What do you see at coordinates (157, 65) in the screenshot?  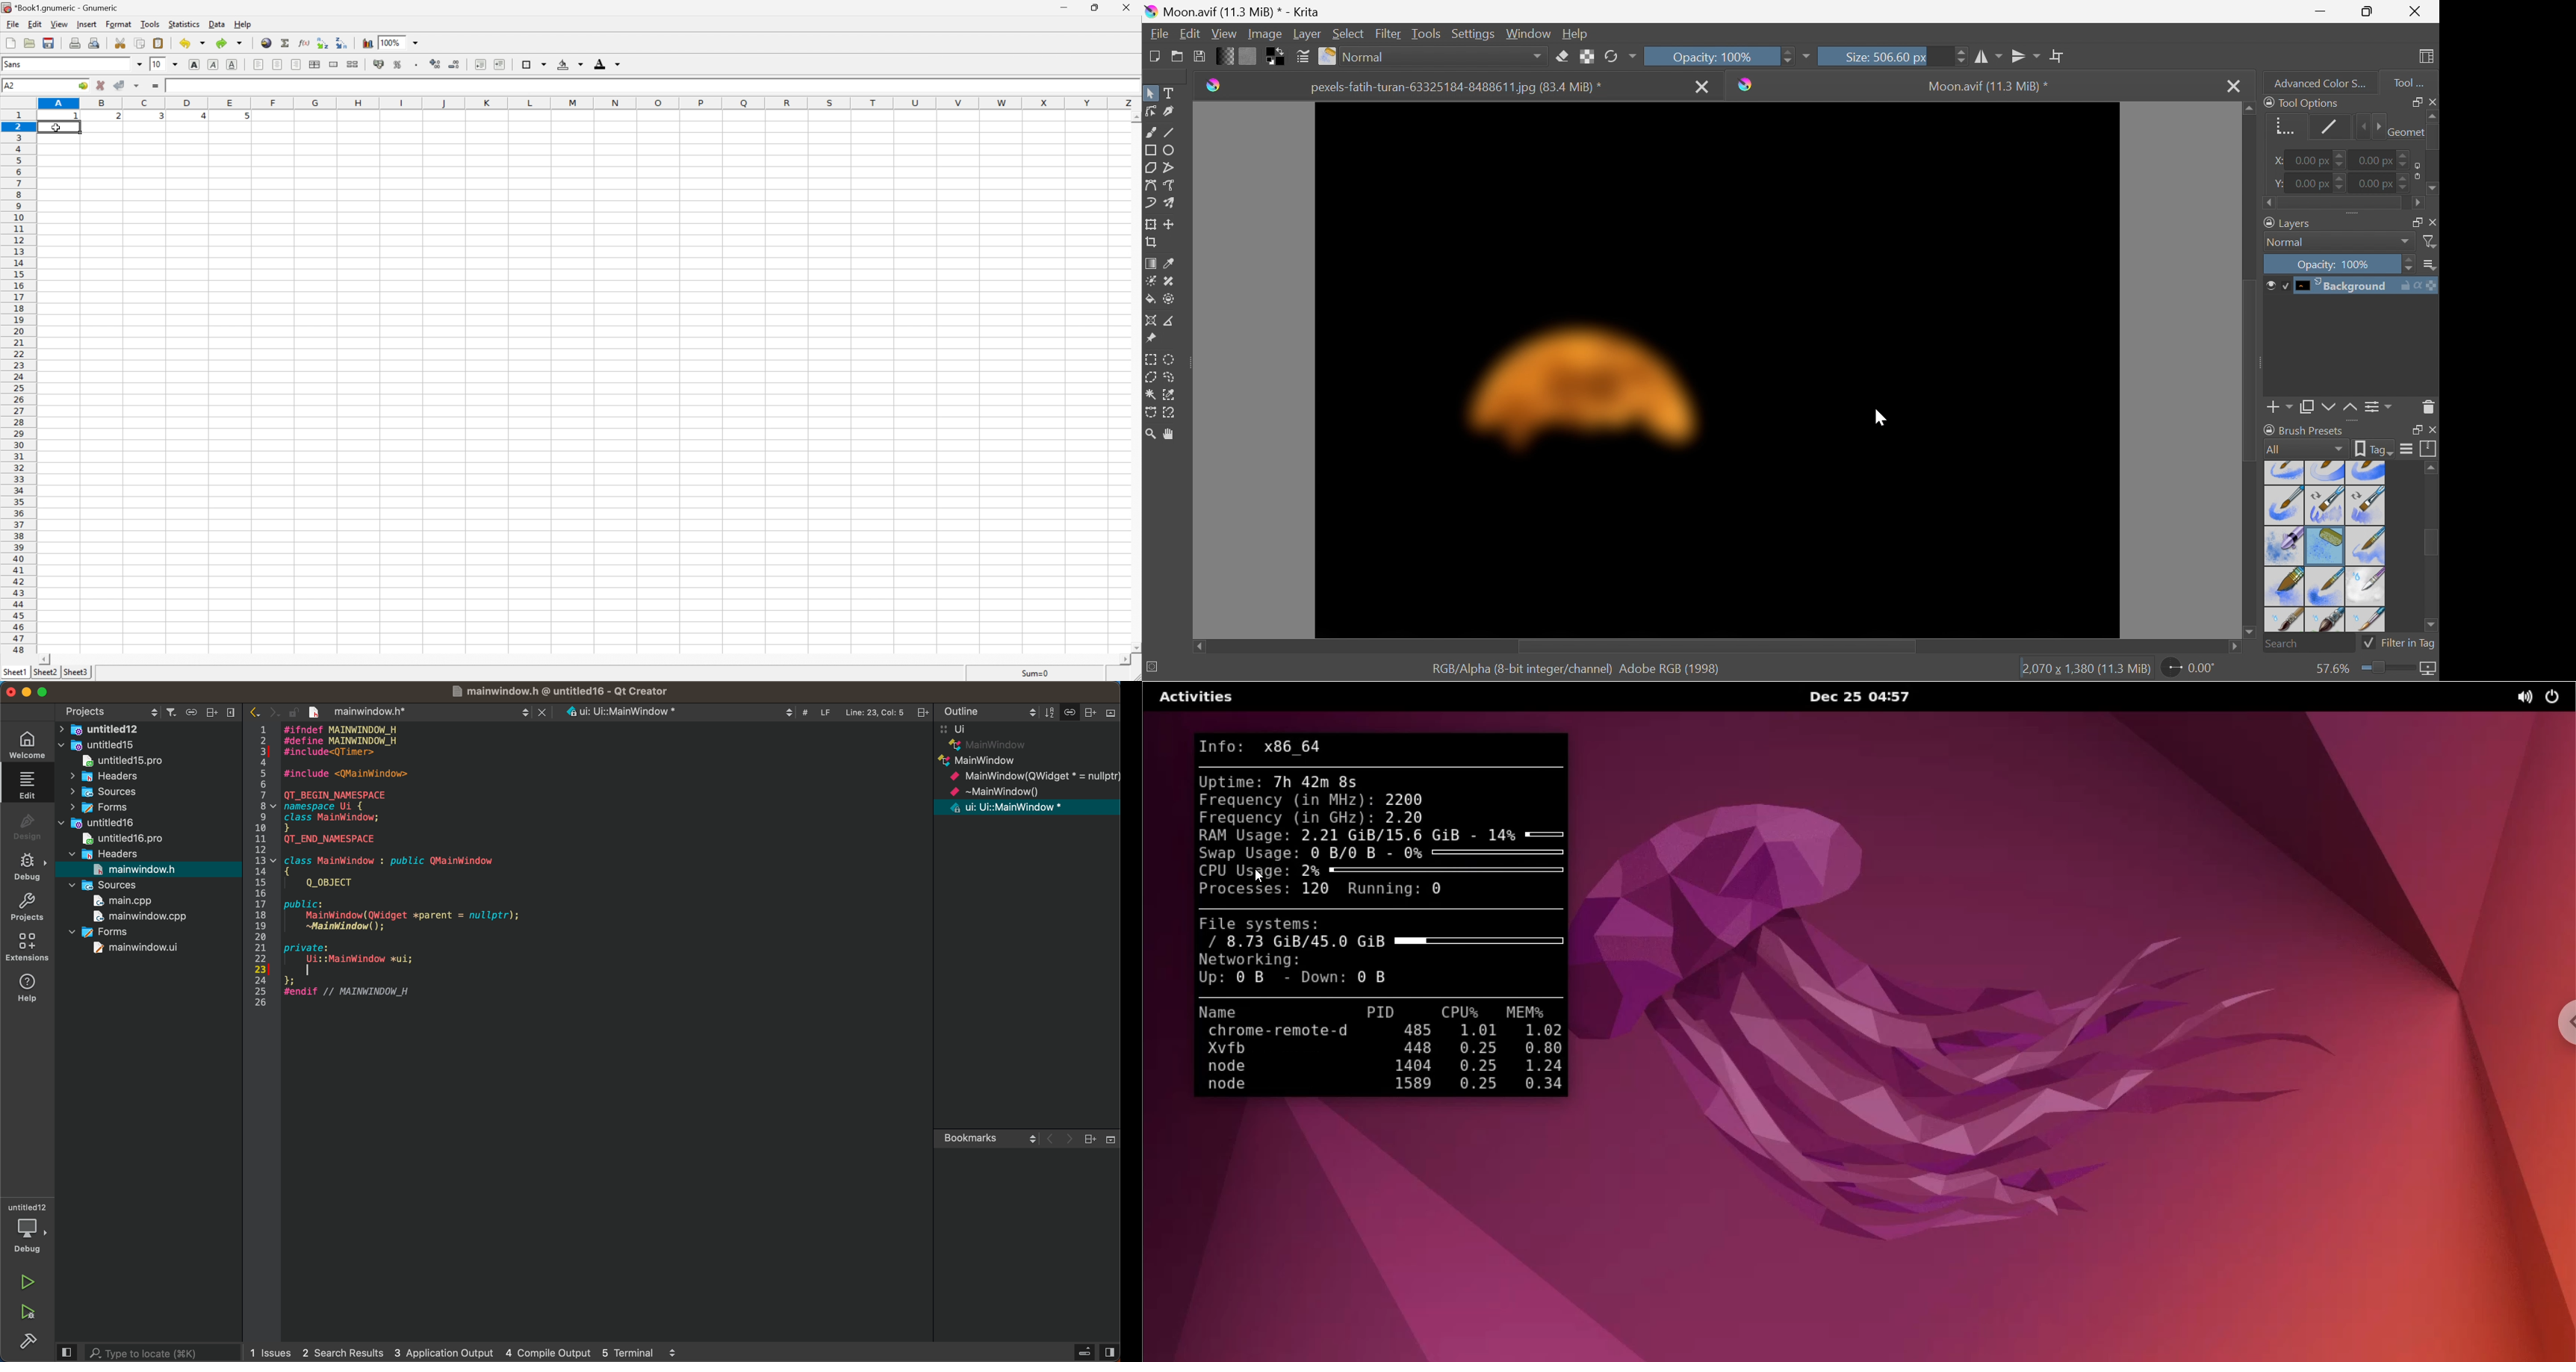 I see `10` at bounding box center [157, 65].